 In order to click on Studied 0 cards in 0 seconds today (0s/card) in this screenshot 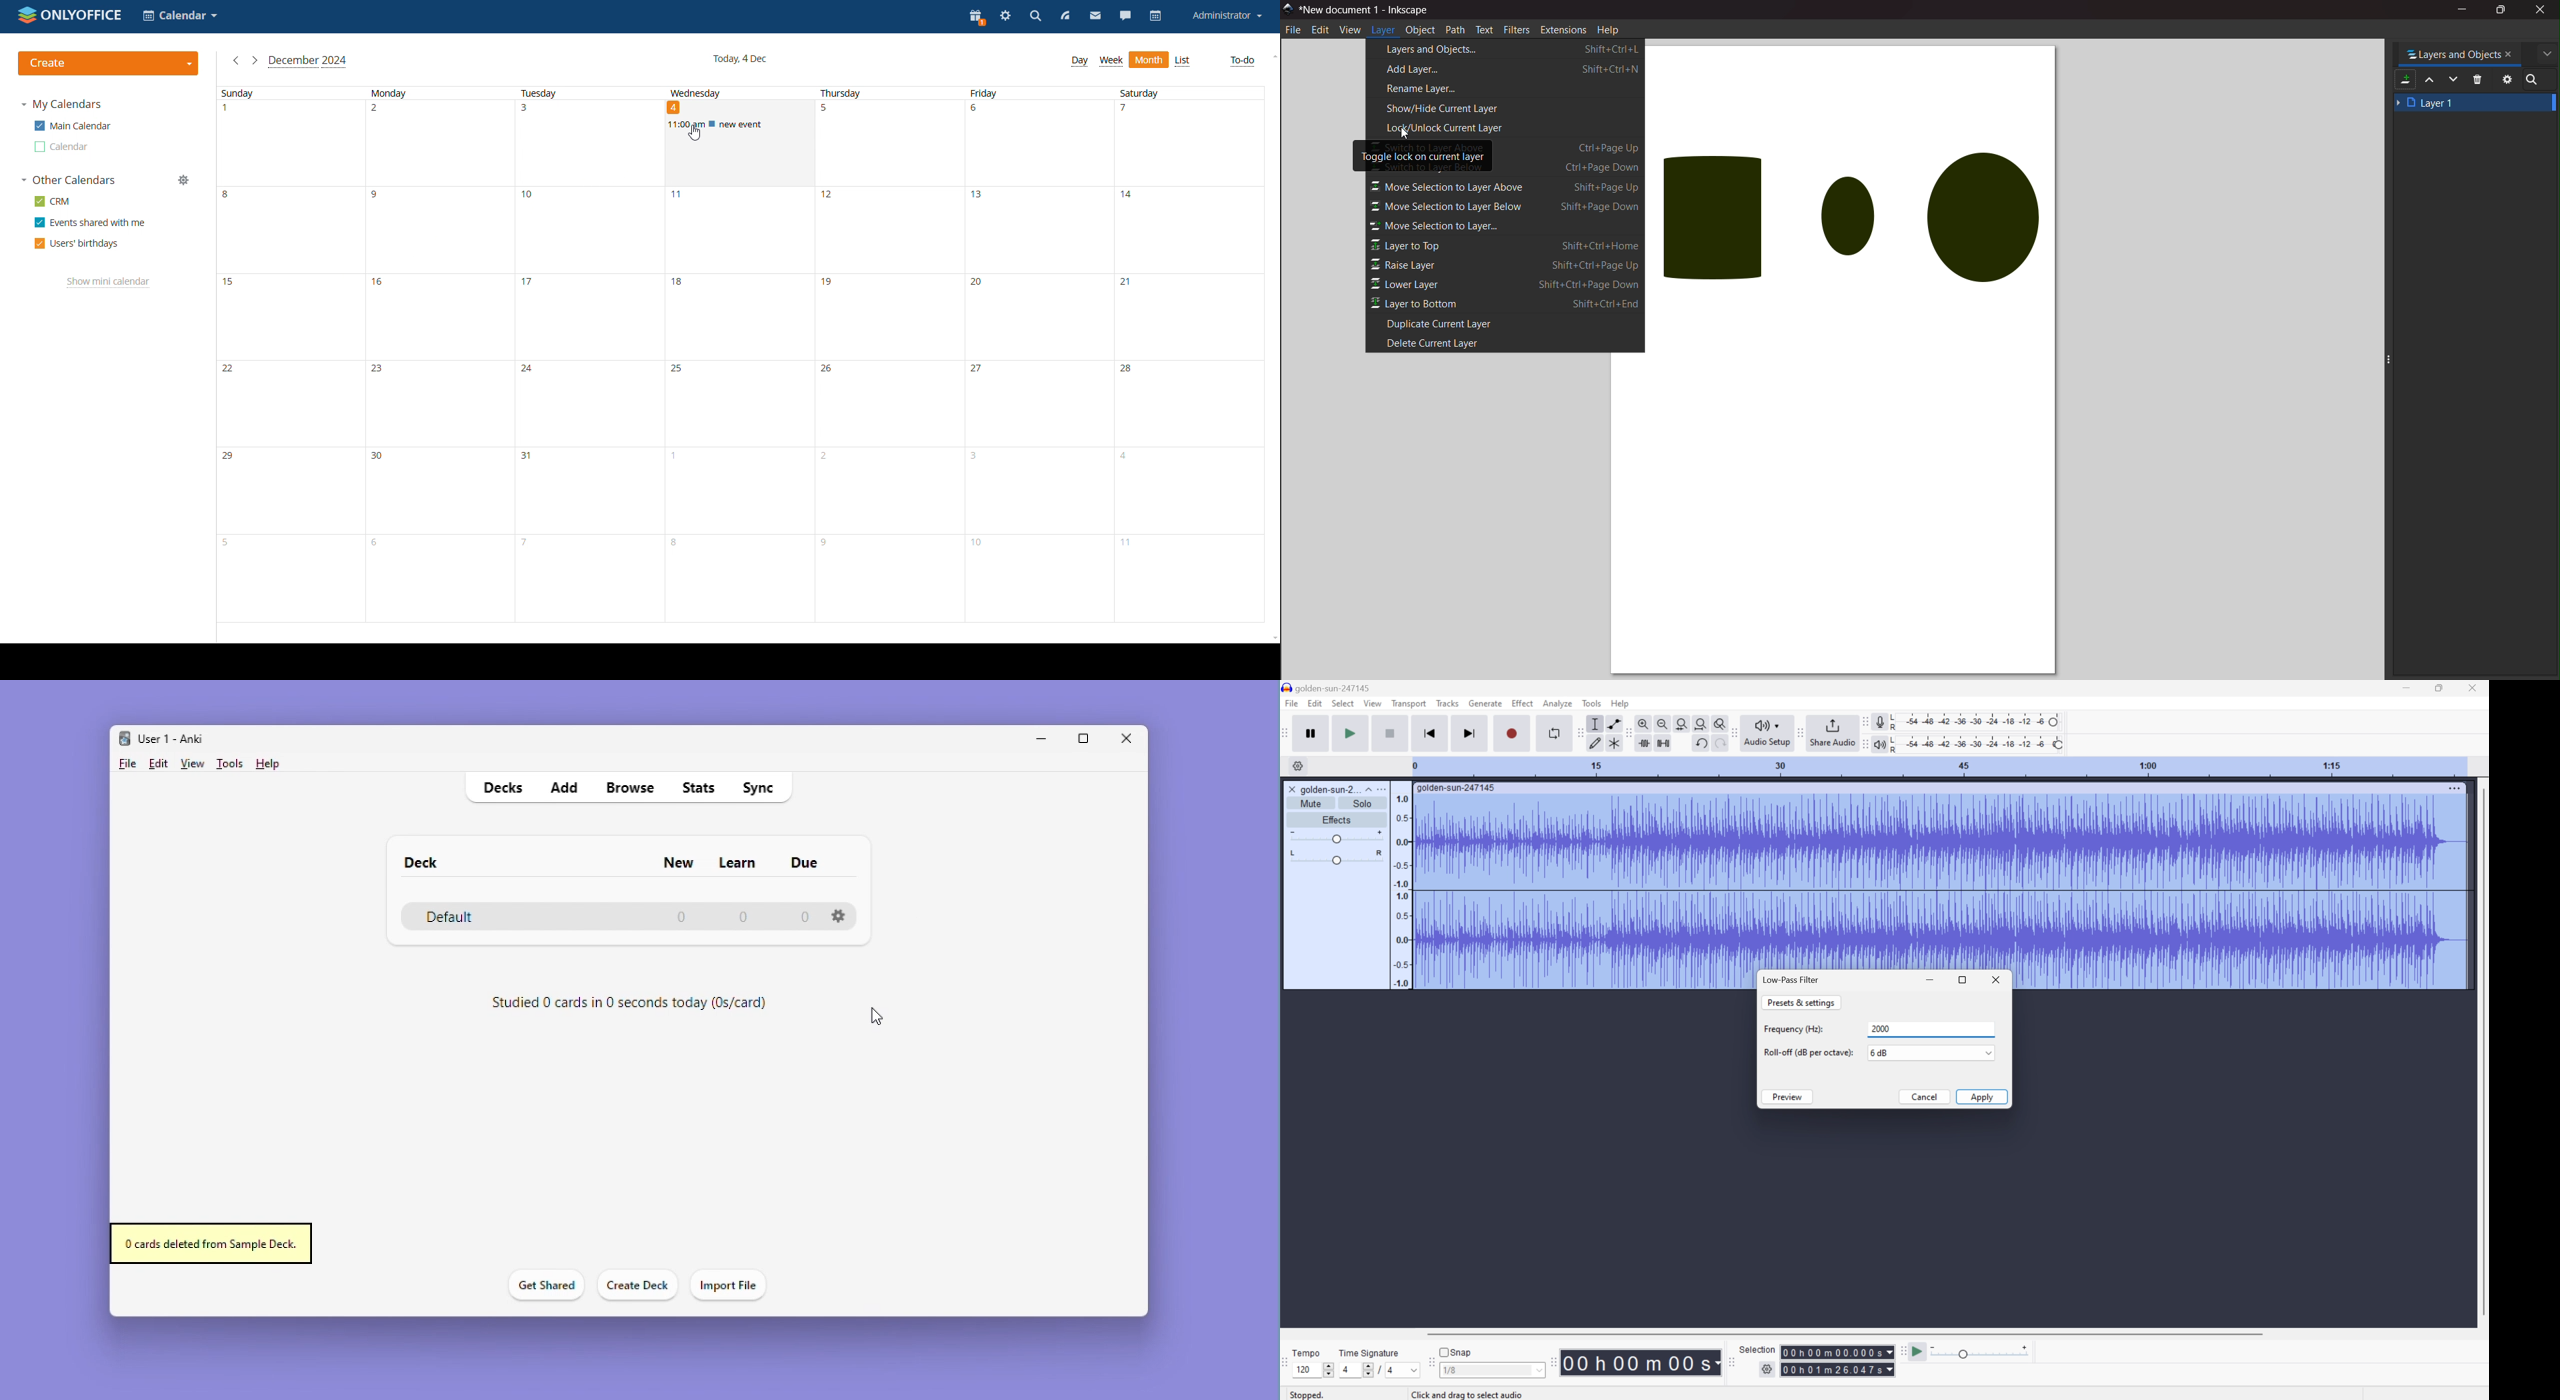, I will do `click(639, 1004)`.